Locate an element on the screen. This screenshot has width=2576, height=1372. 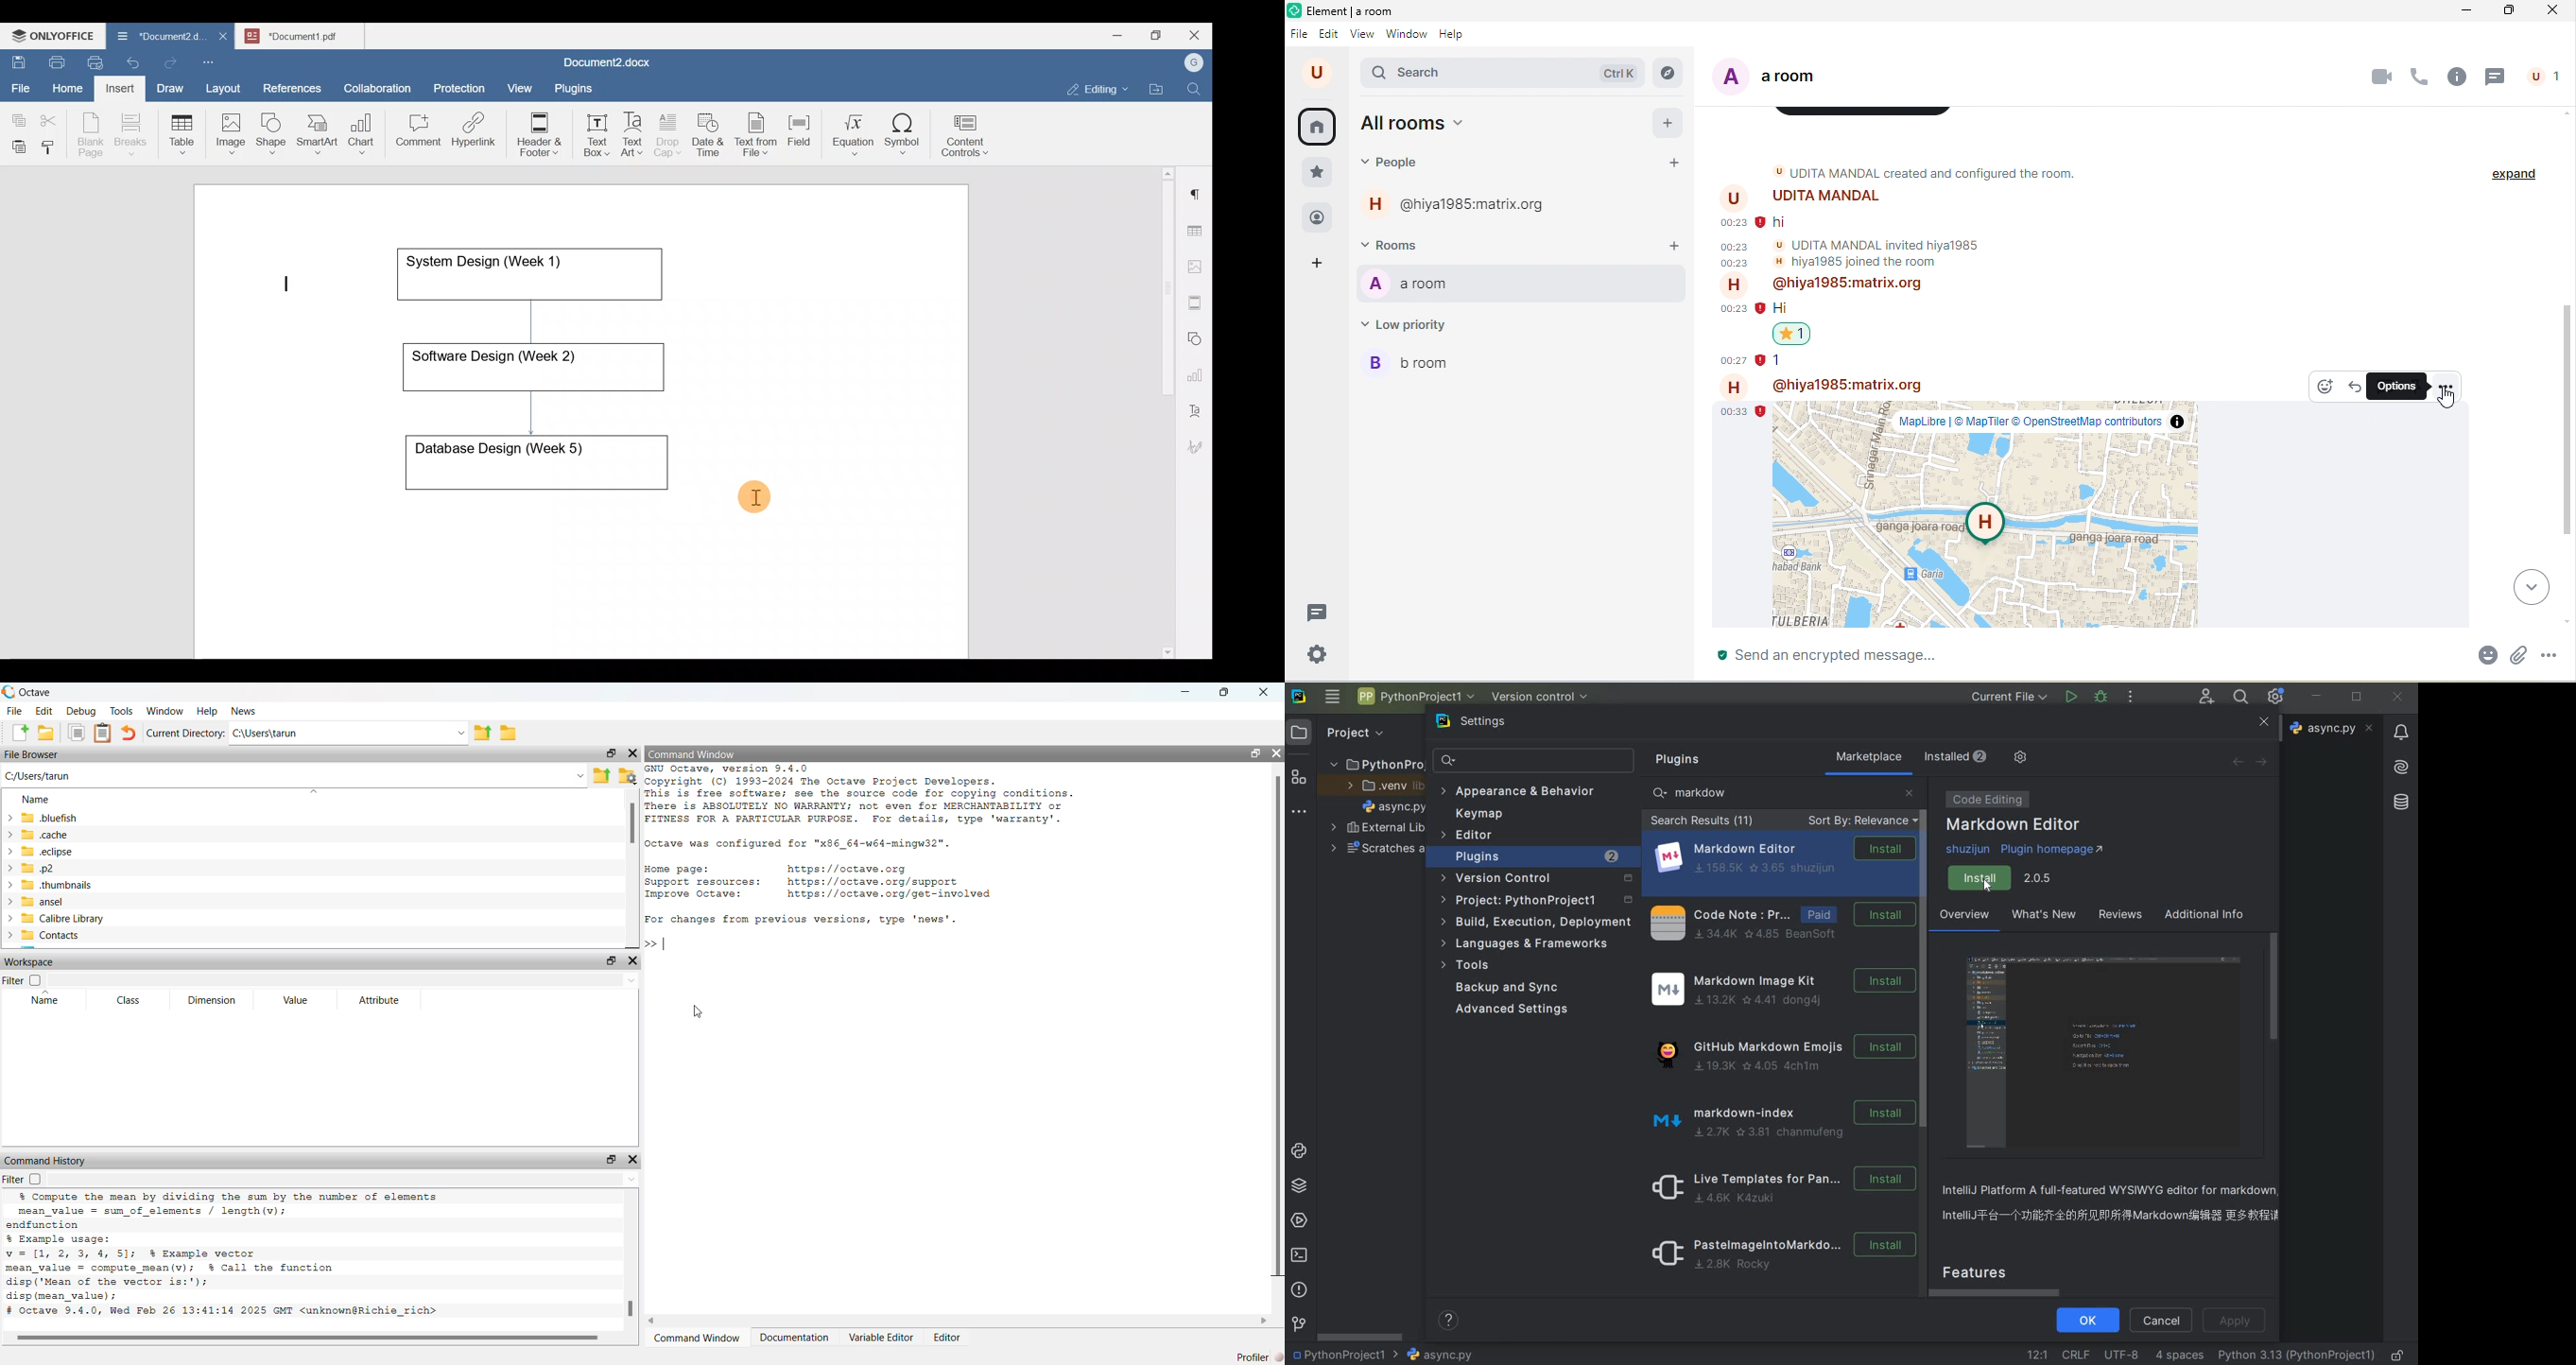
error message is located at coordinates (1762, 360).